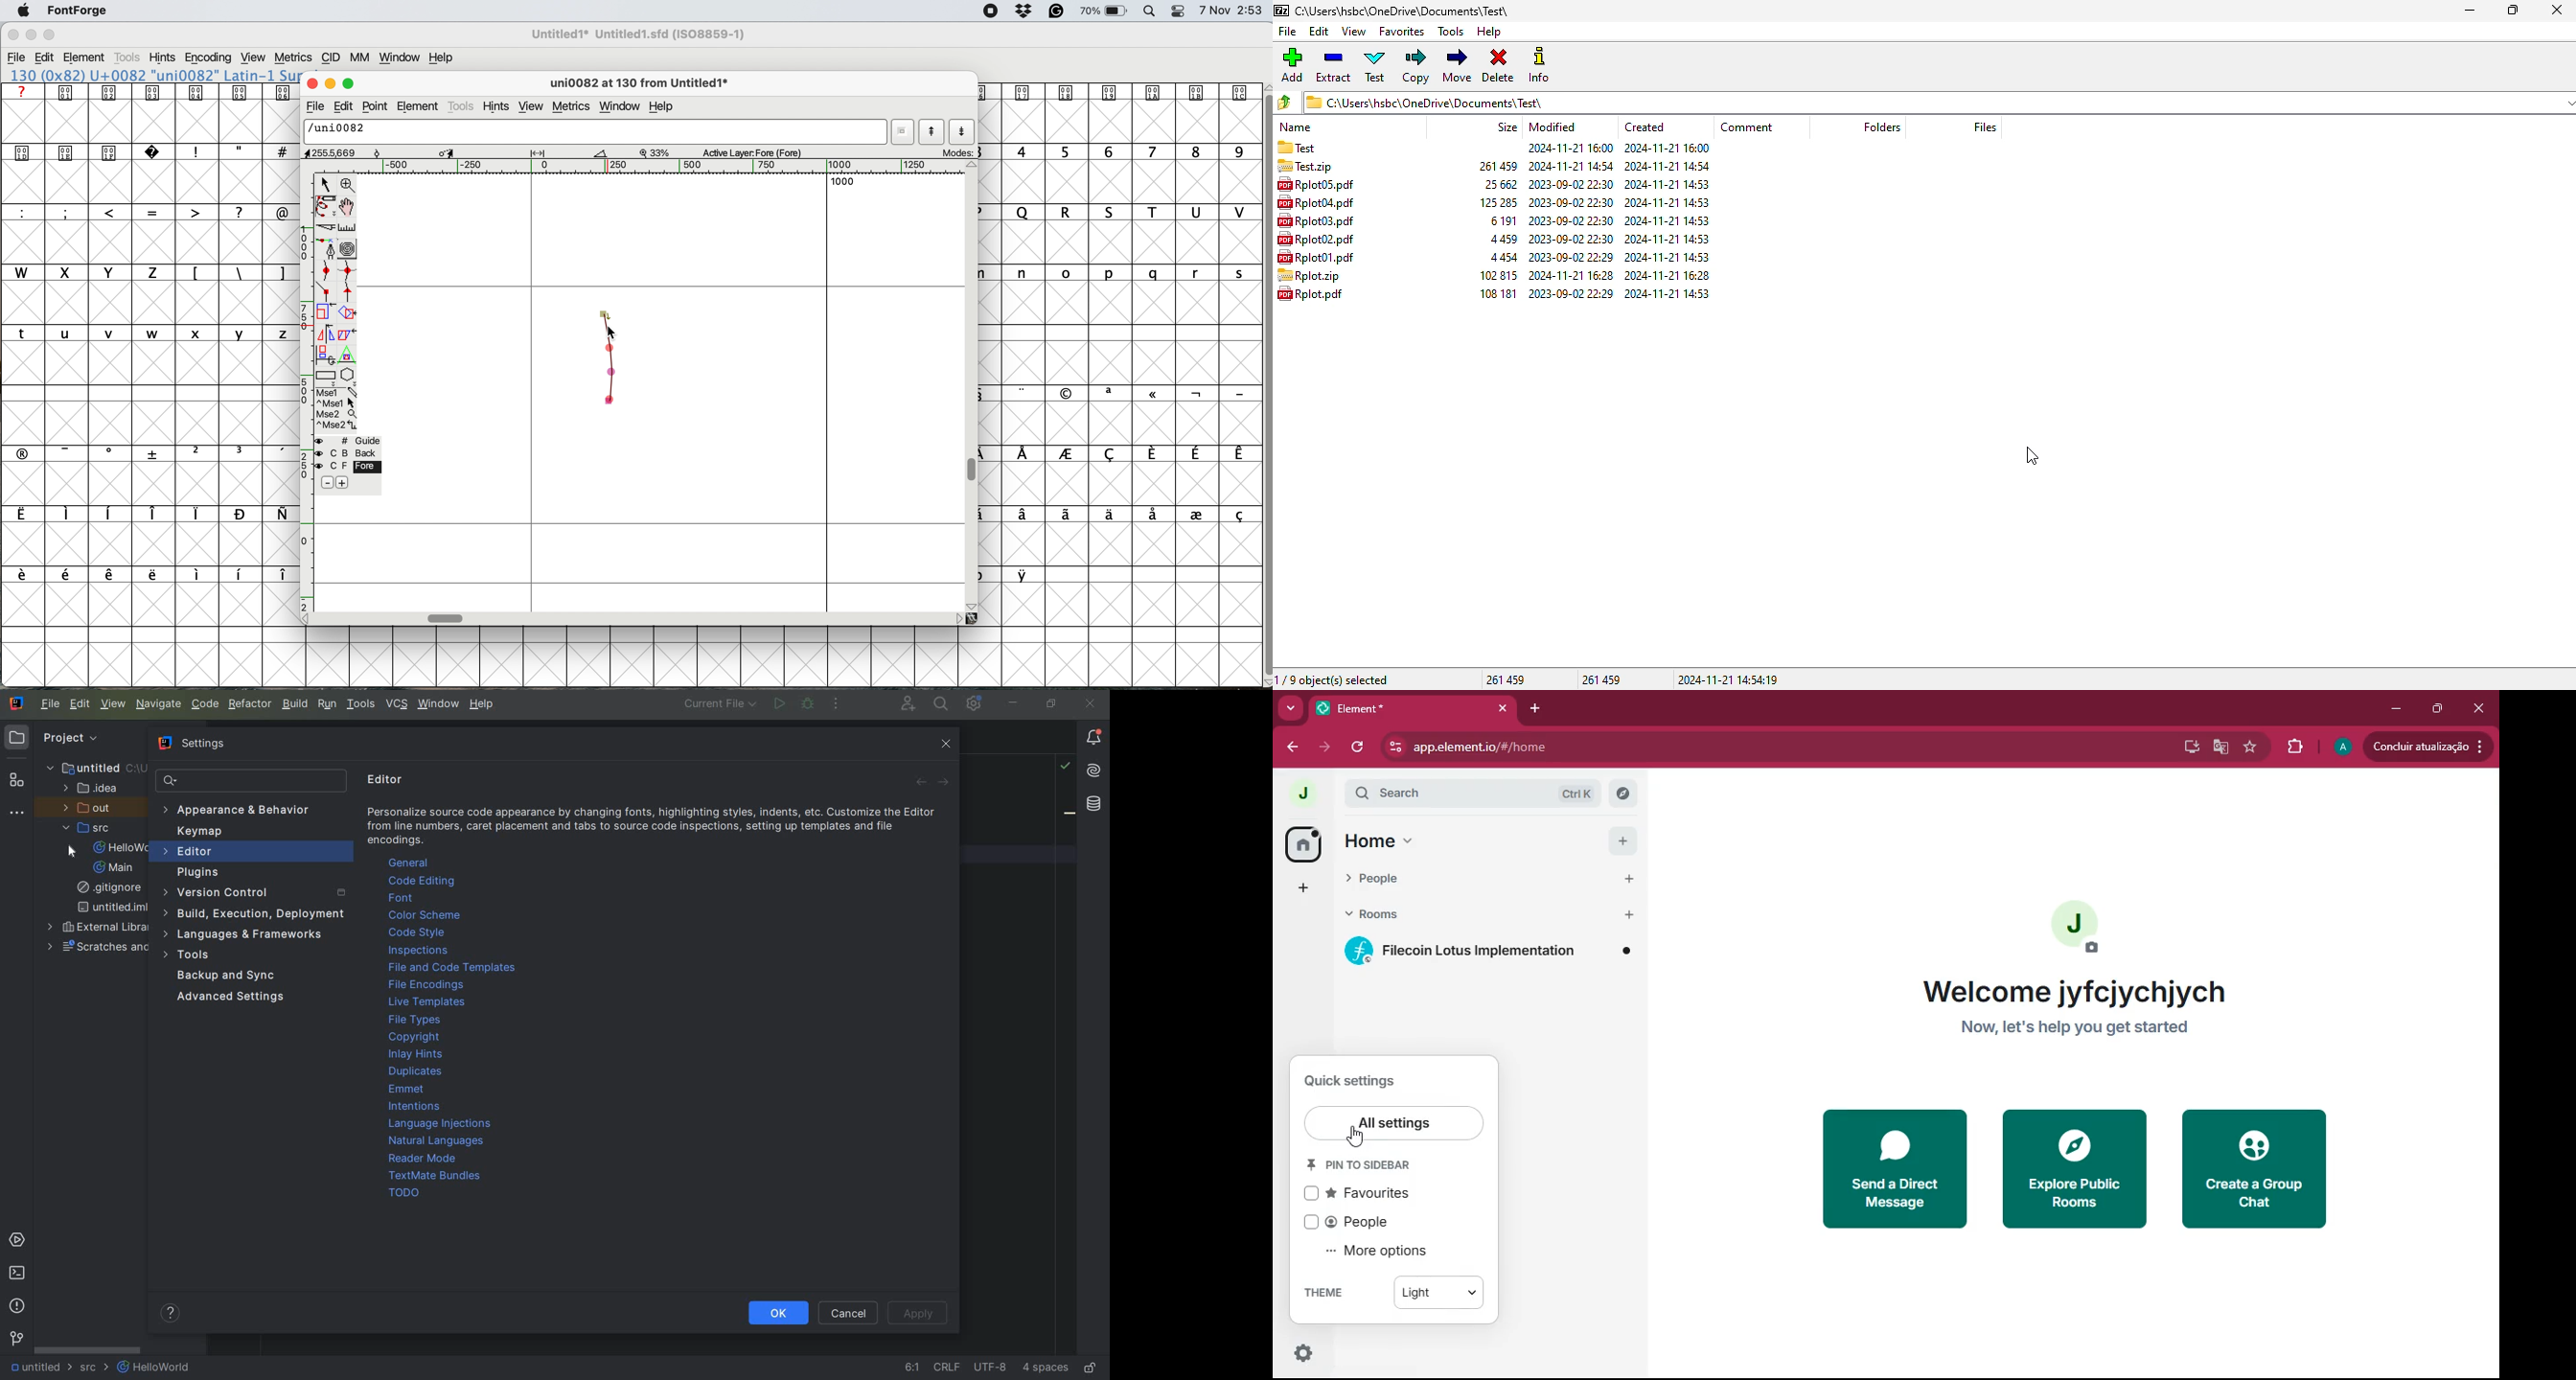 This screenshot has height=1400, width=2576. Describe the element at coordinates (326, 183) in the screenshot. I see `select` at that location.